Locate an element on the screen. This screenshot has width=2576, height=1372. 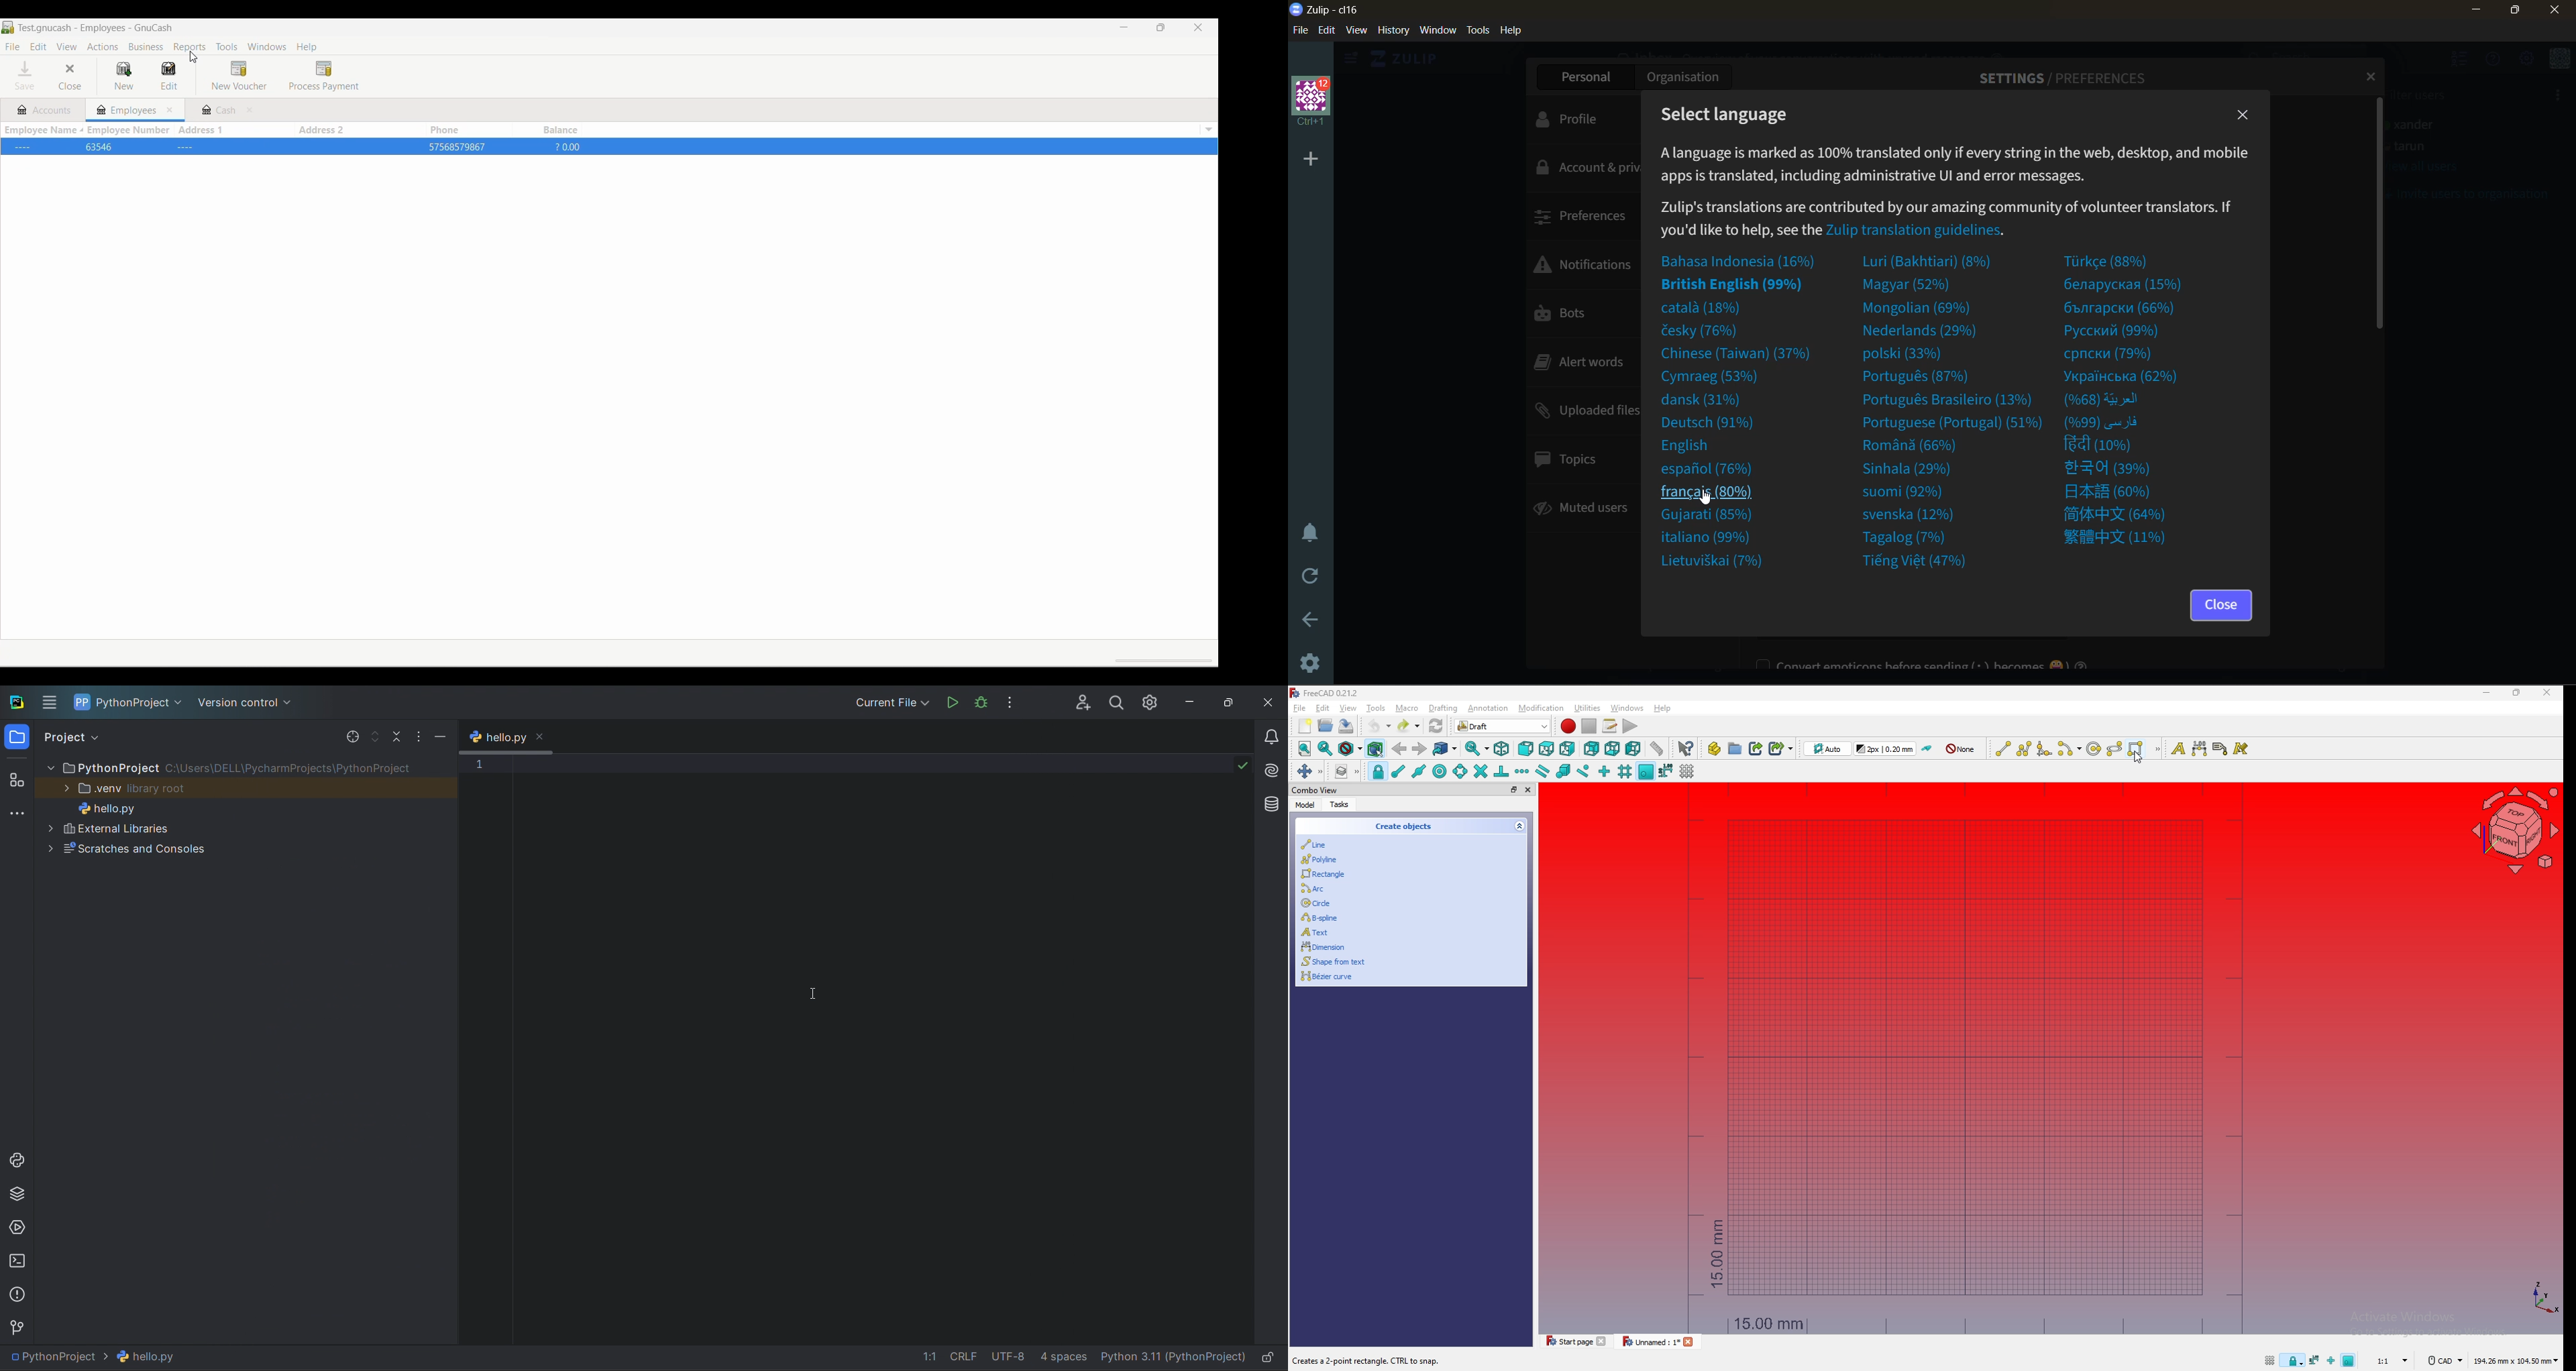
snap center is located at coordinates (1439, 771).